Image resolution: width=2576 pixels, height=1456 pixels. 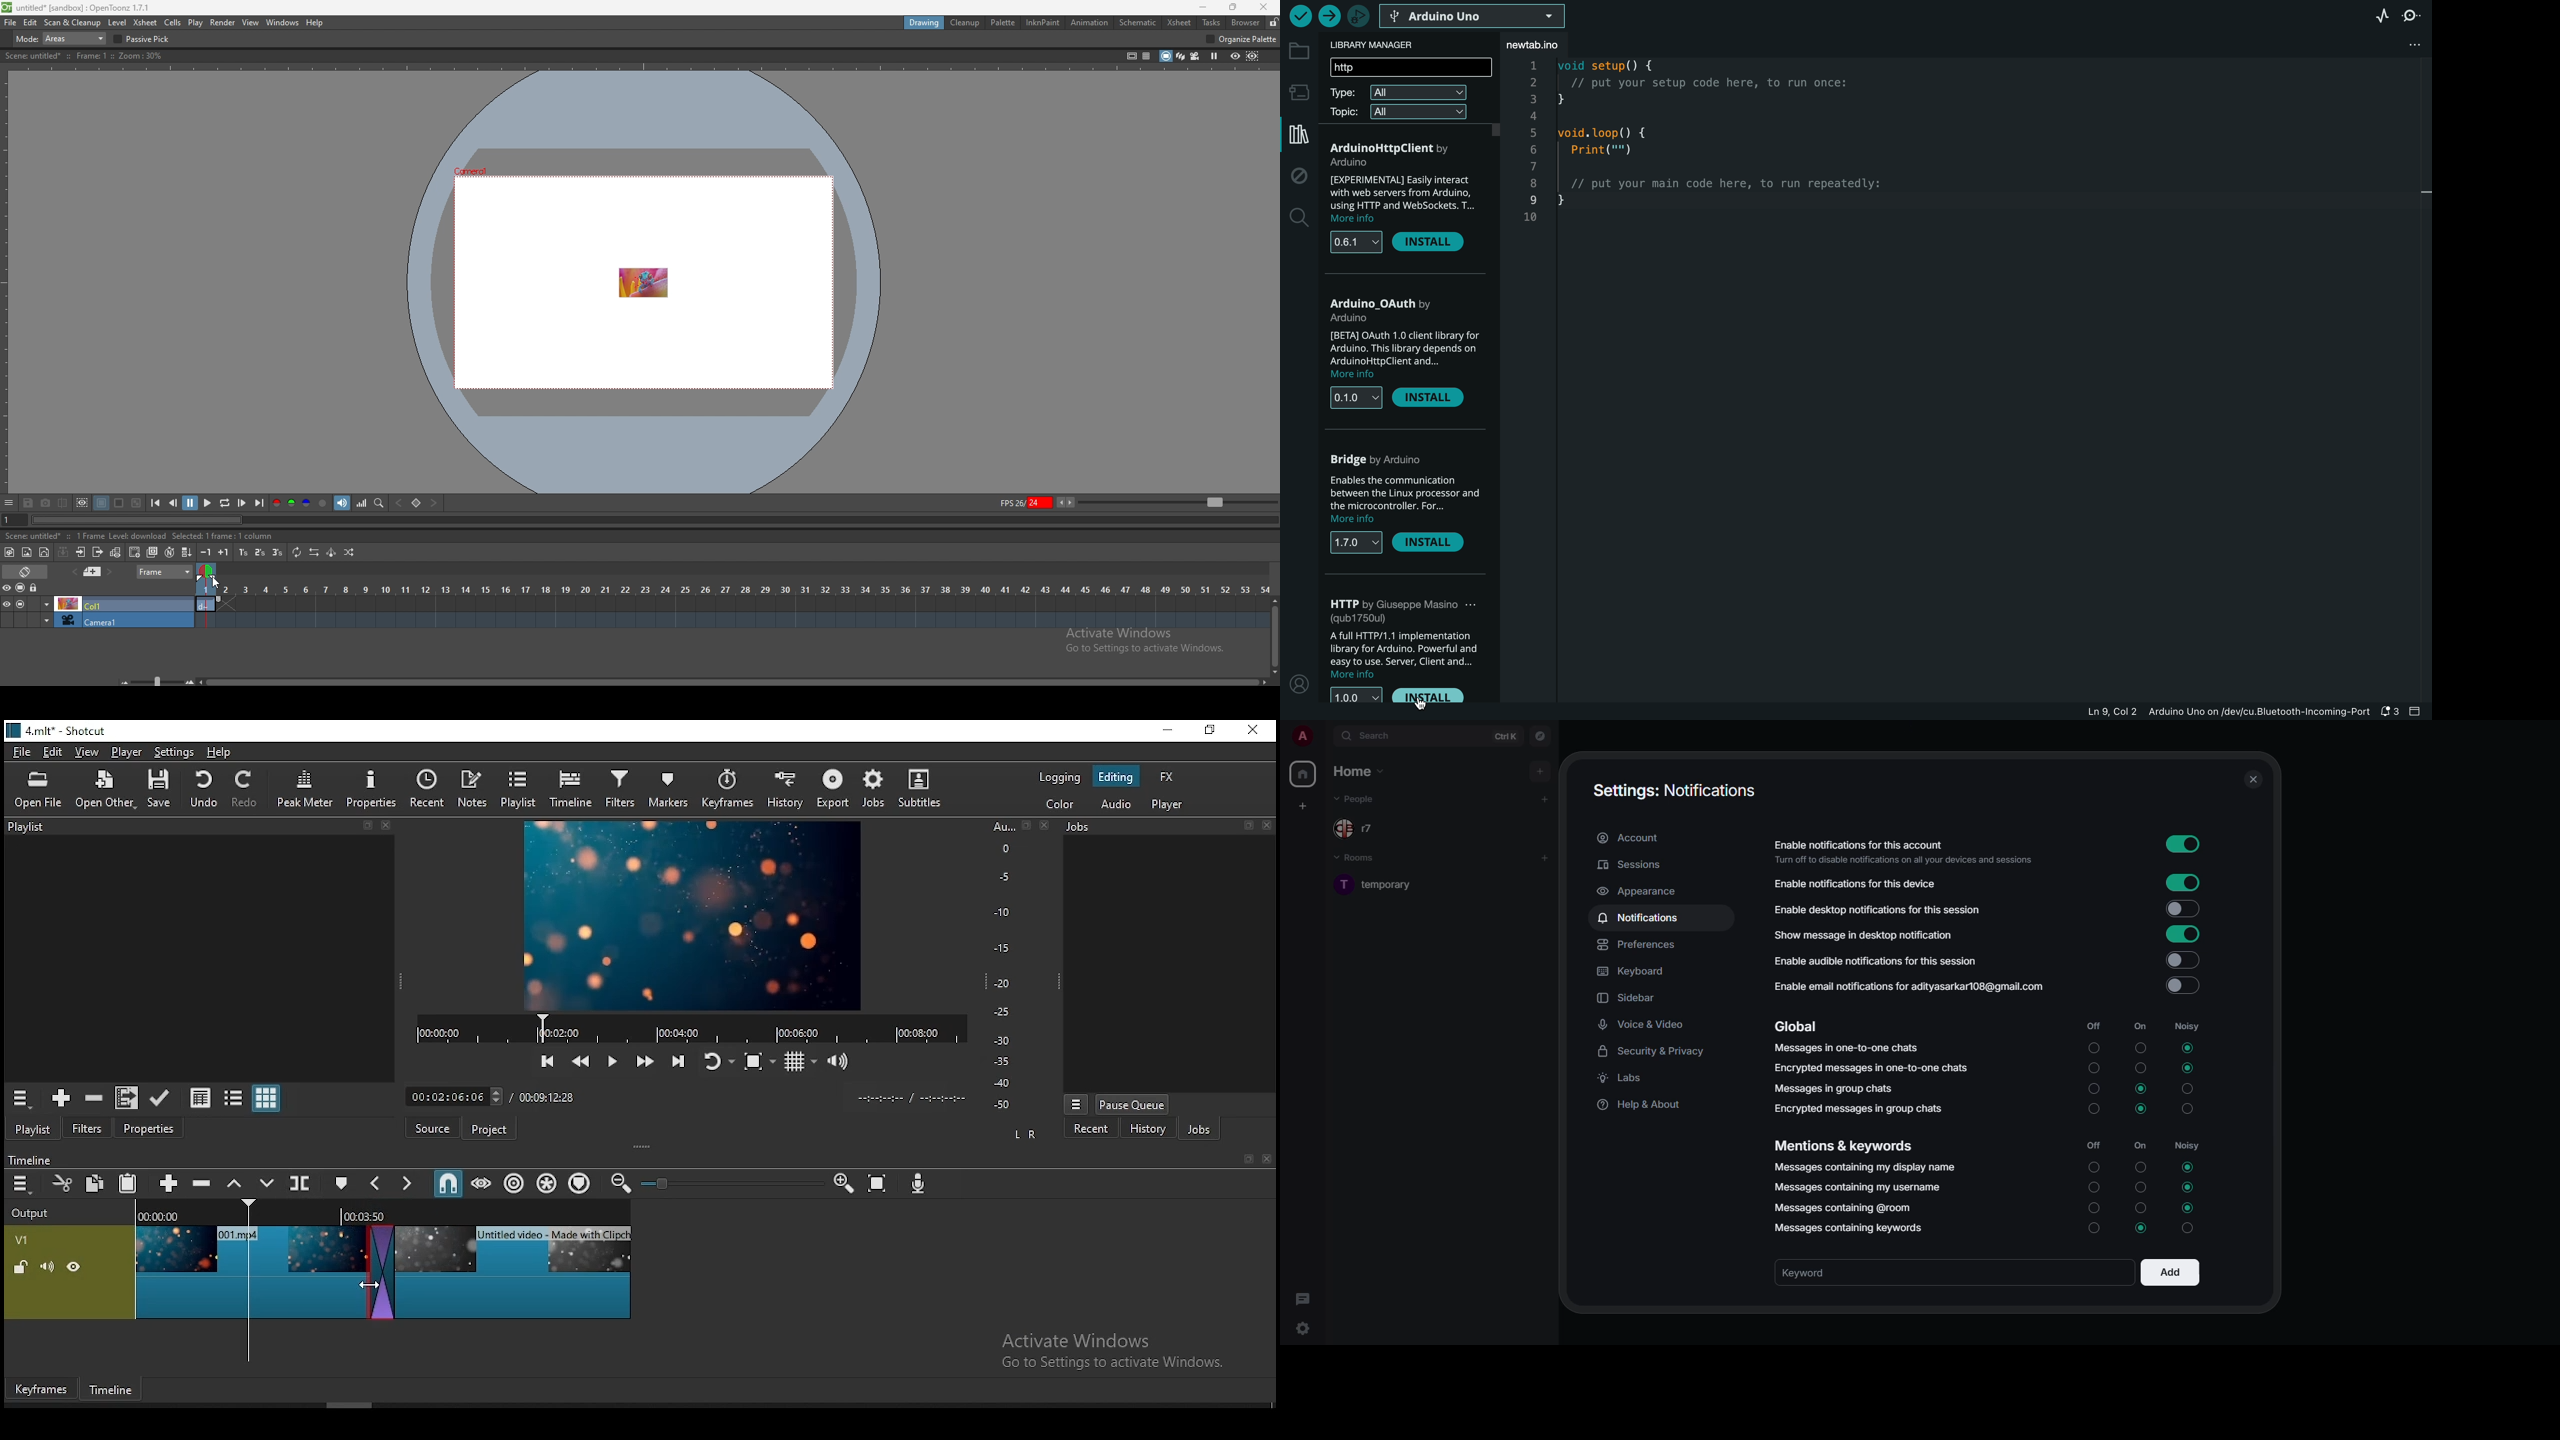 I want to click on windows, so click(x=283, y=23).